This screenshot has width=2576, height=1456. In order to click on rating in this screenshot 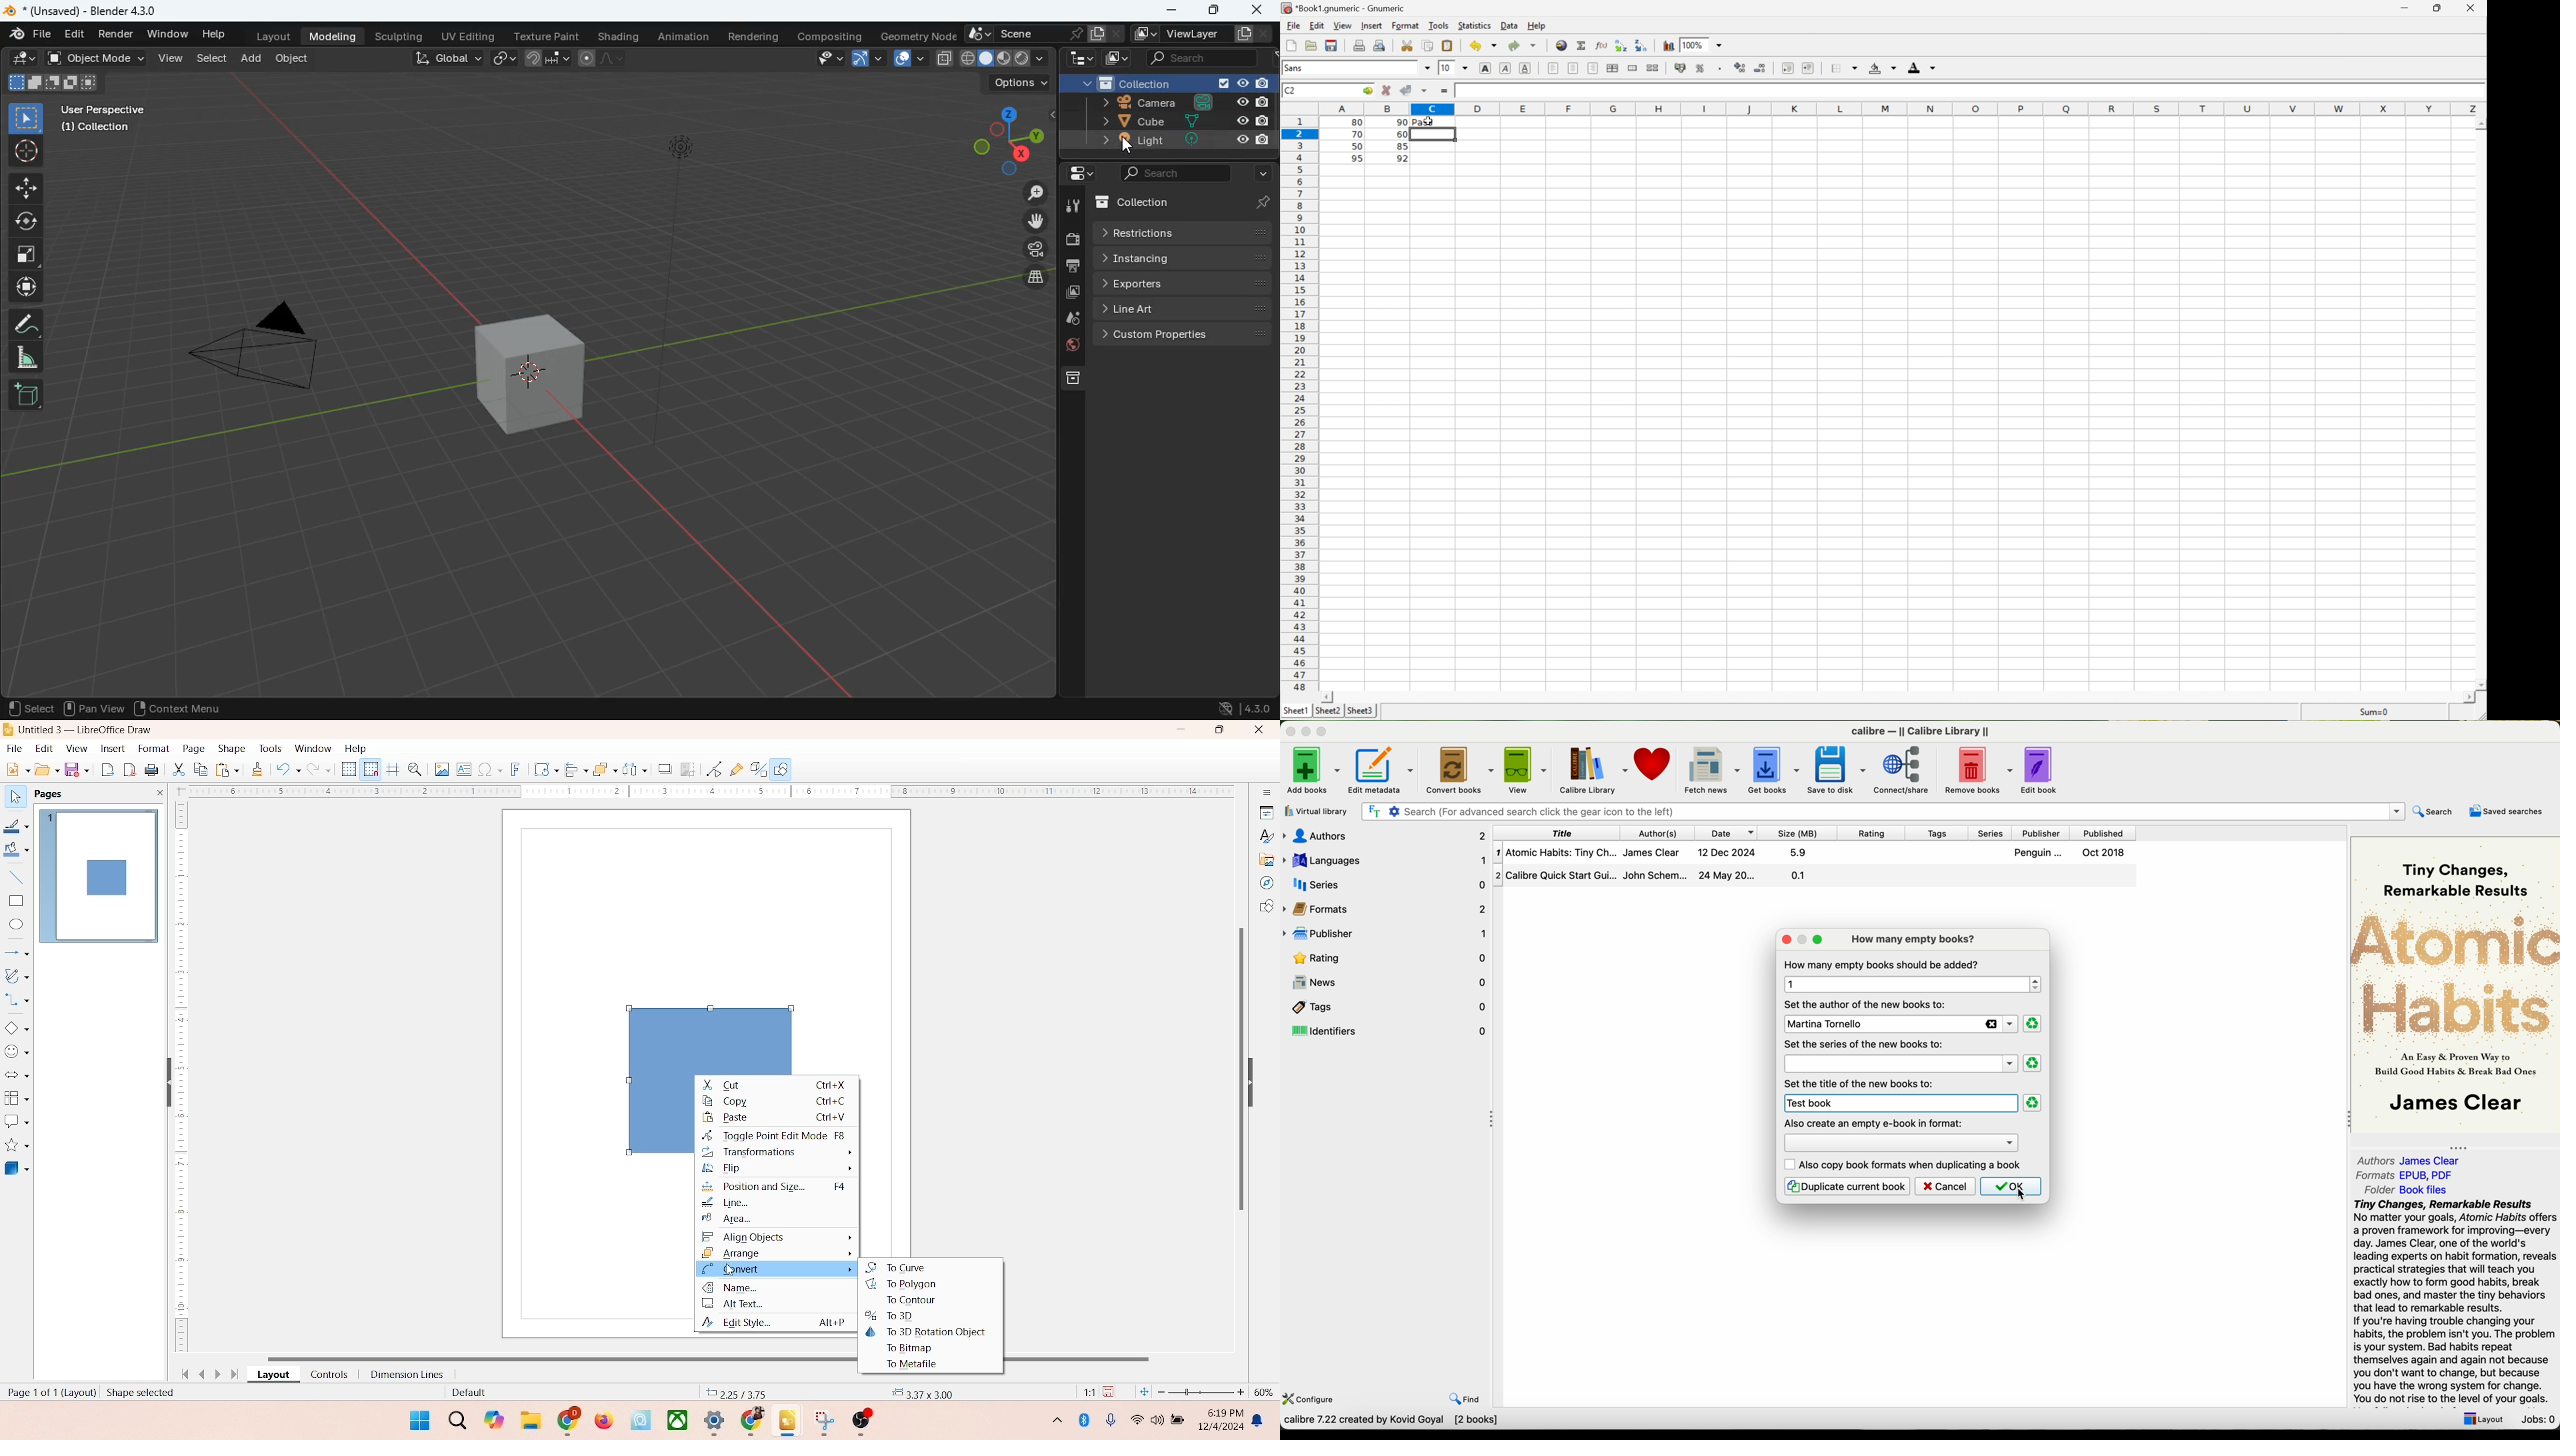, I will do `click(1874, 833)`.